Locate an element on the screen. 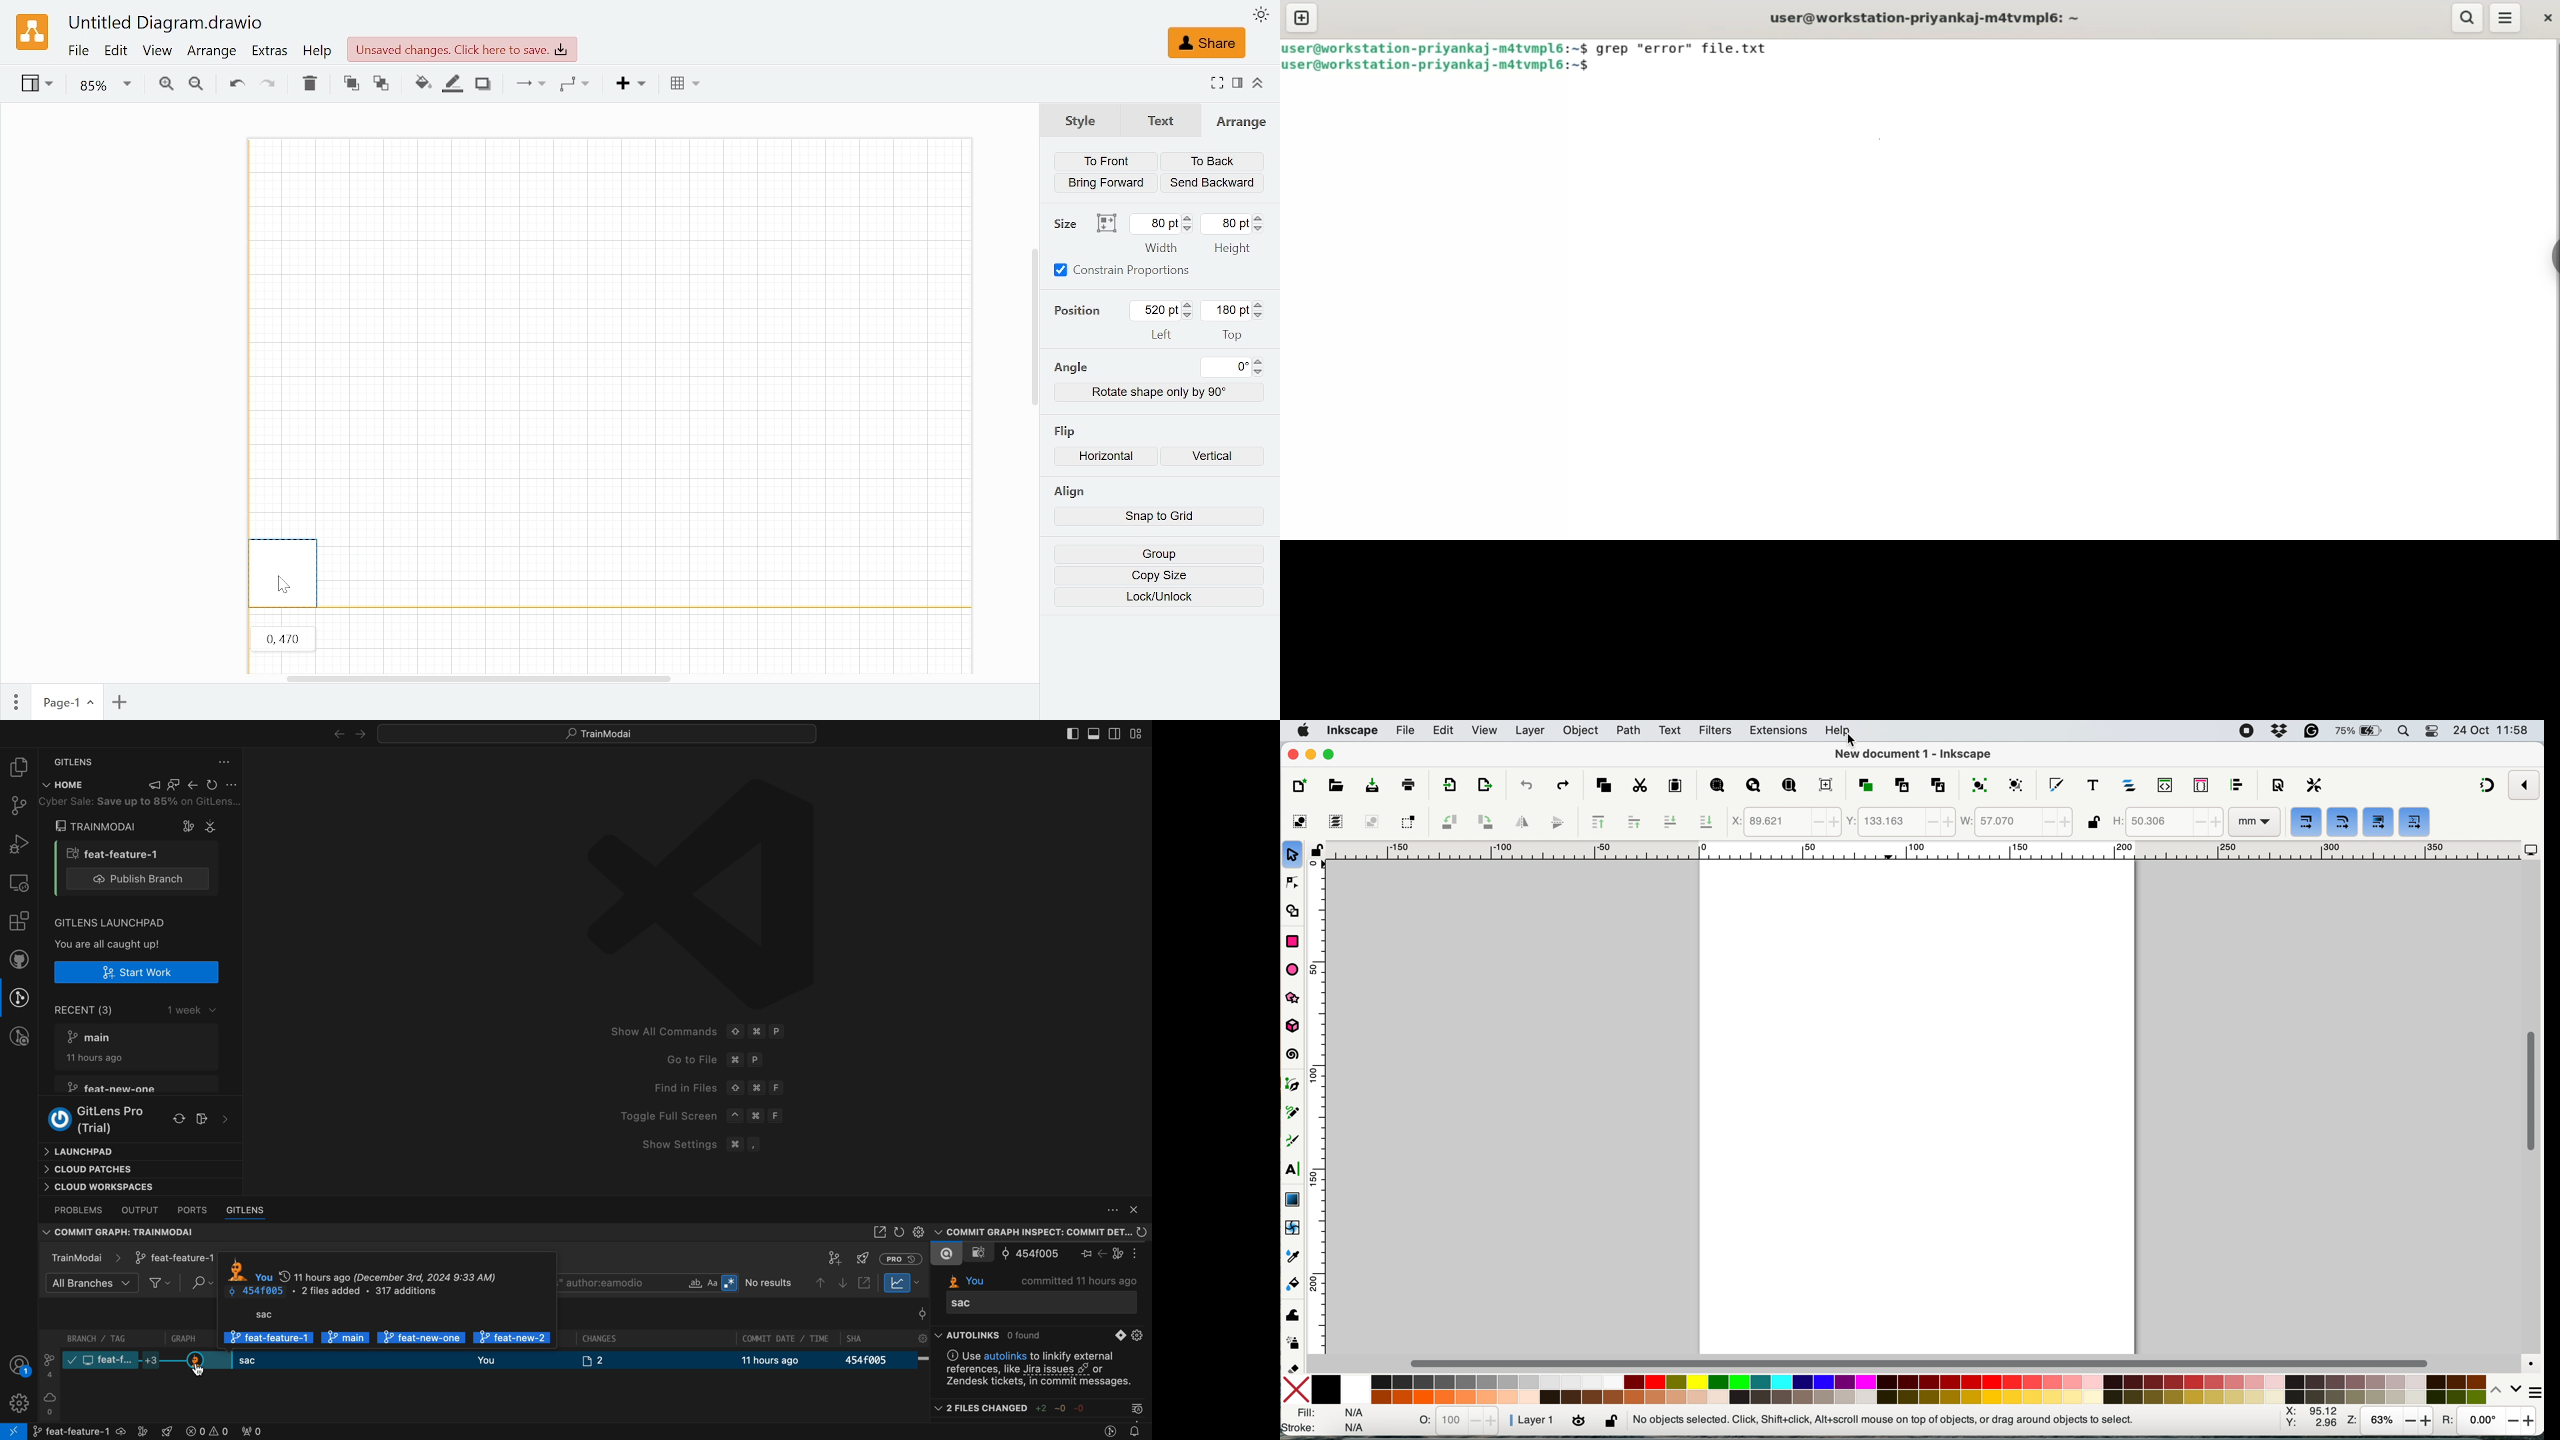 This screenshot has width=2576, height=1456. position is located at coordinates (1082, 310).